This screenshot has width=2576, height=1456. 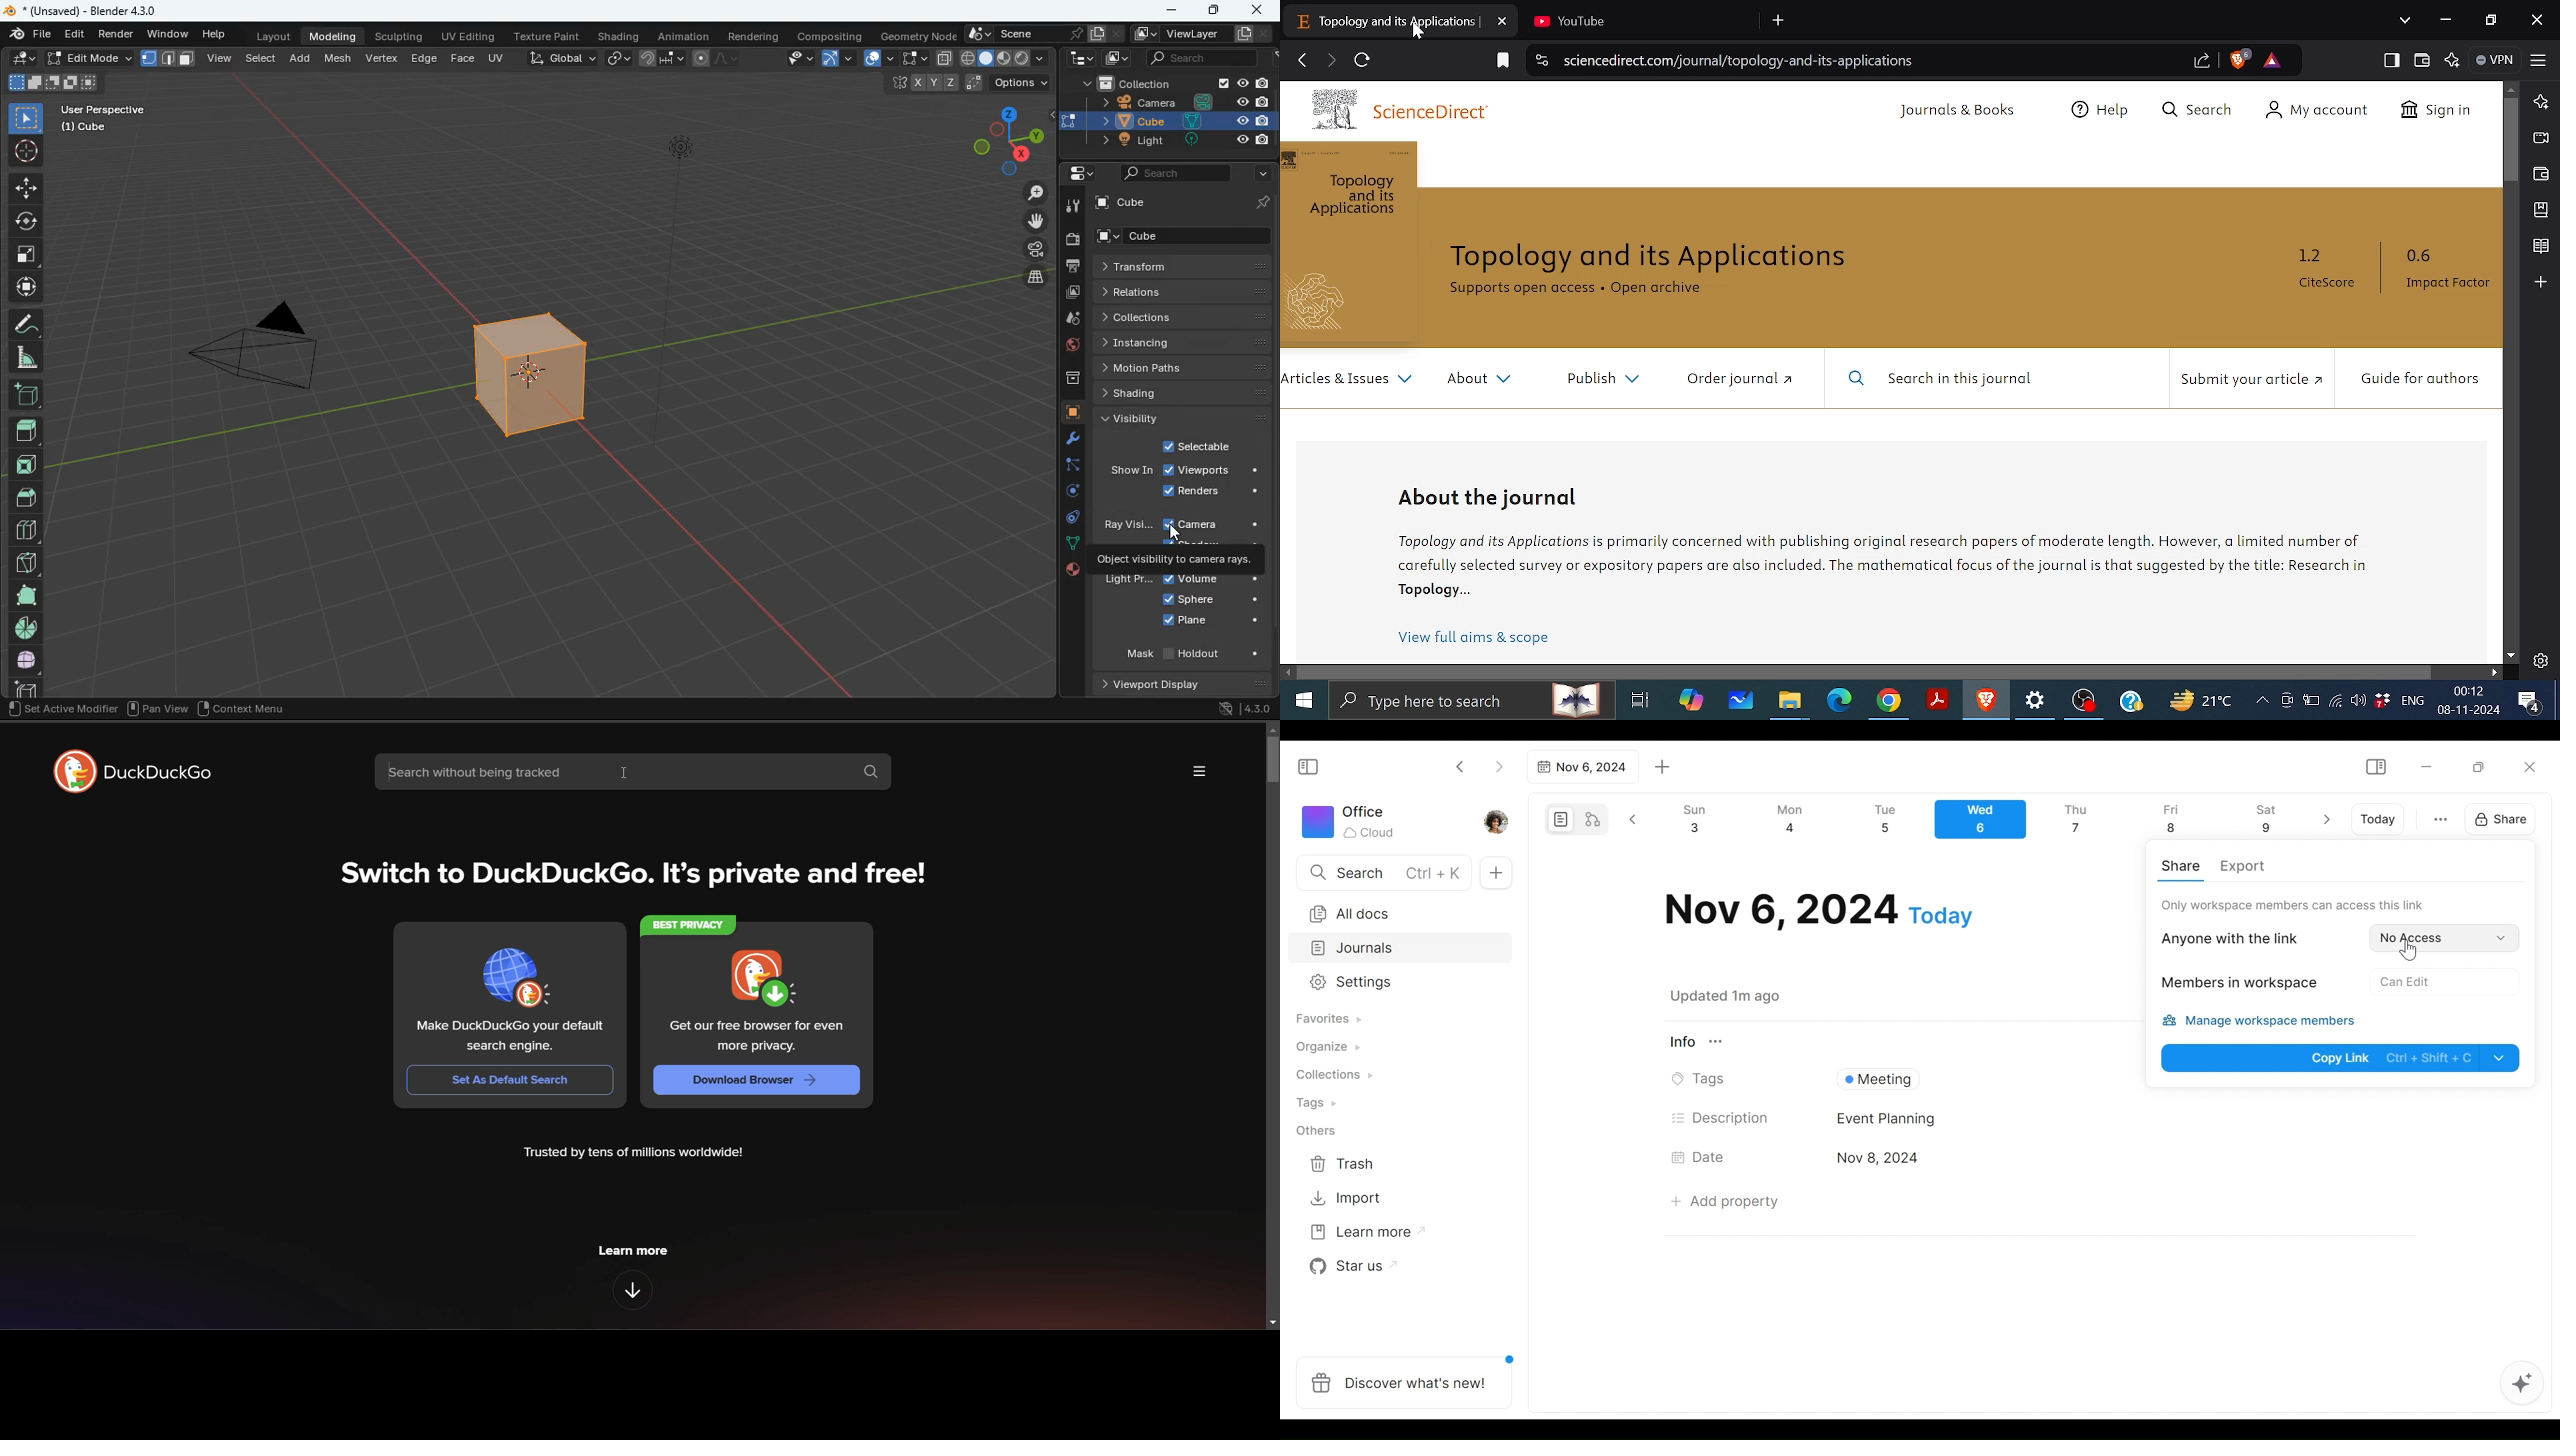 What do you see at coordinates (1395, 911) in the screenshot?
I see `All documents` at bounding box center [1395, 911].